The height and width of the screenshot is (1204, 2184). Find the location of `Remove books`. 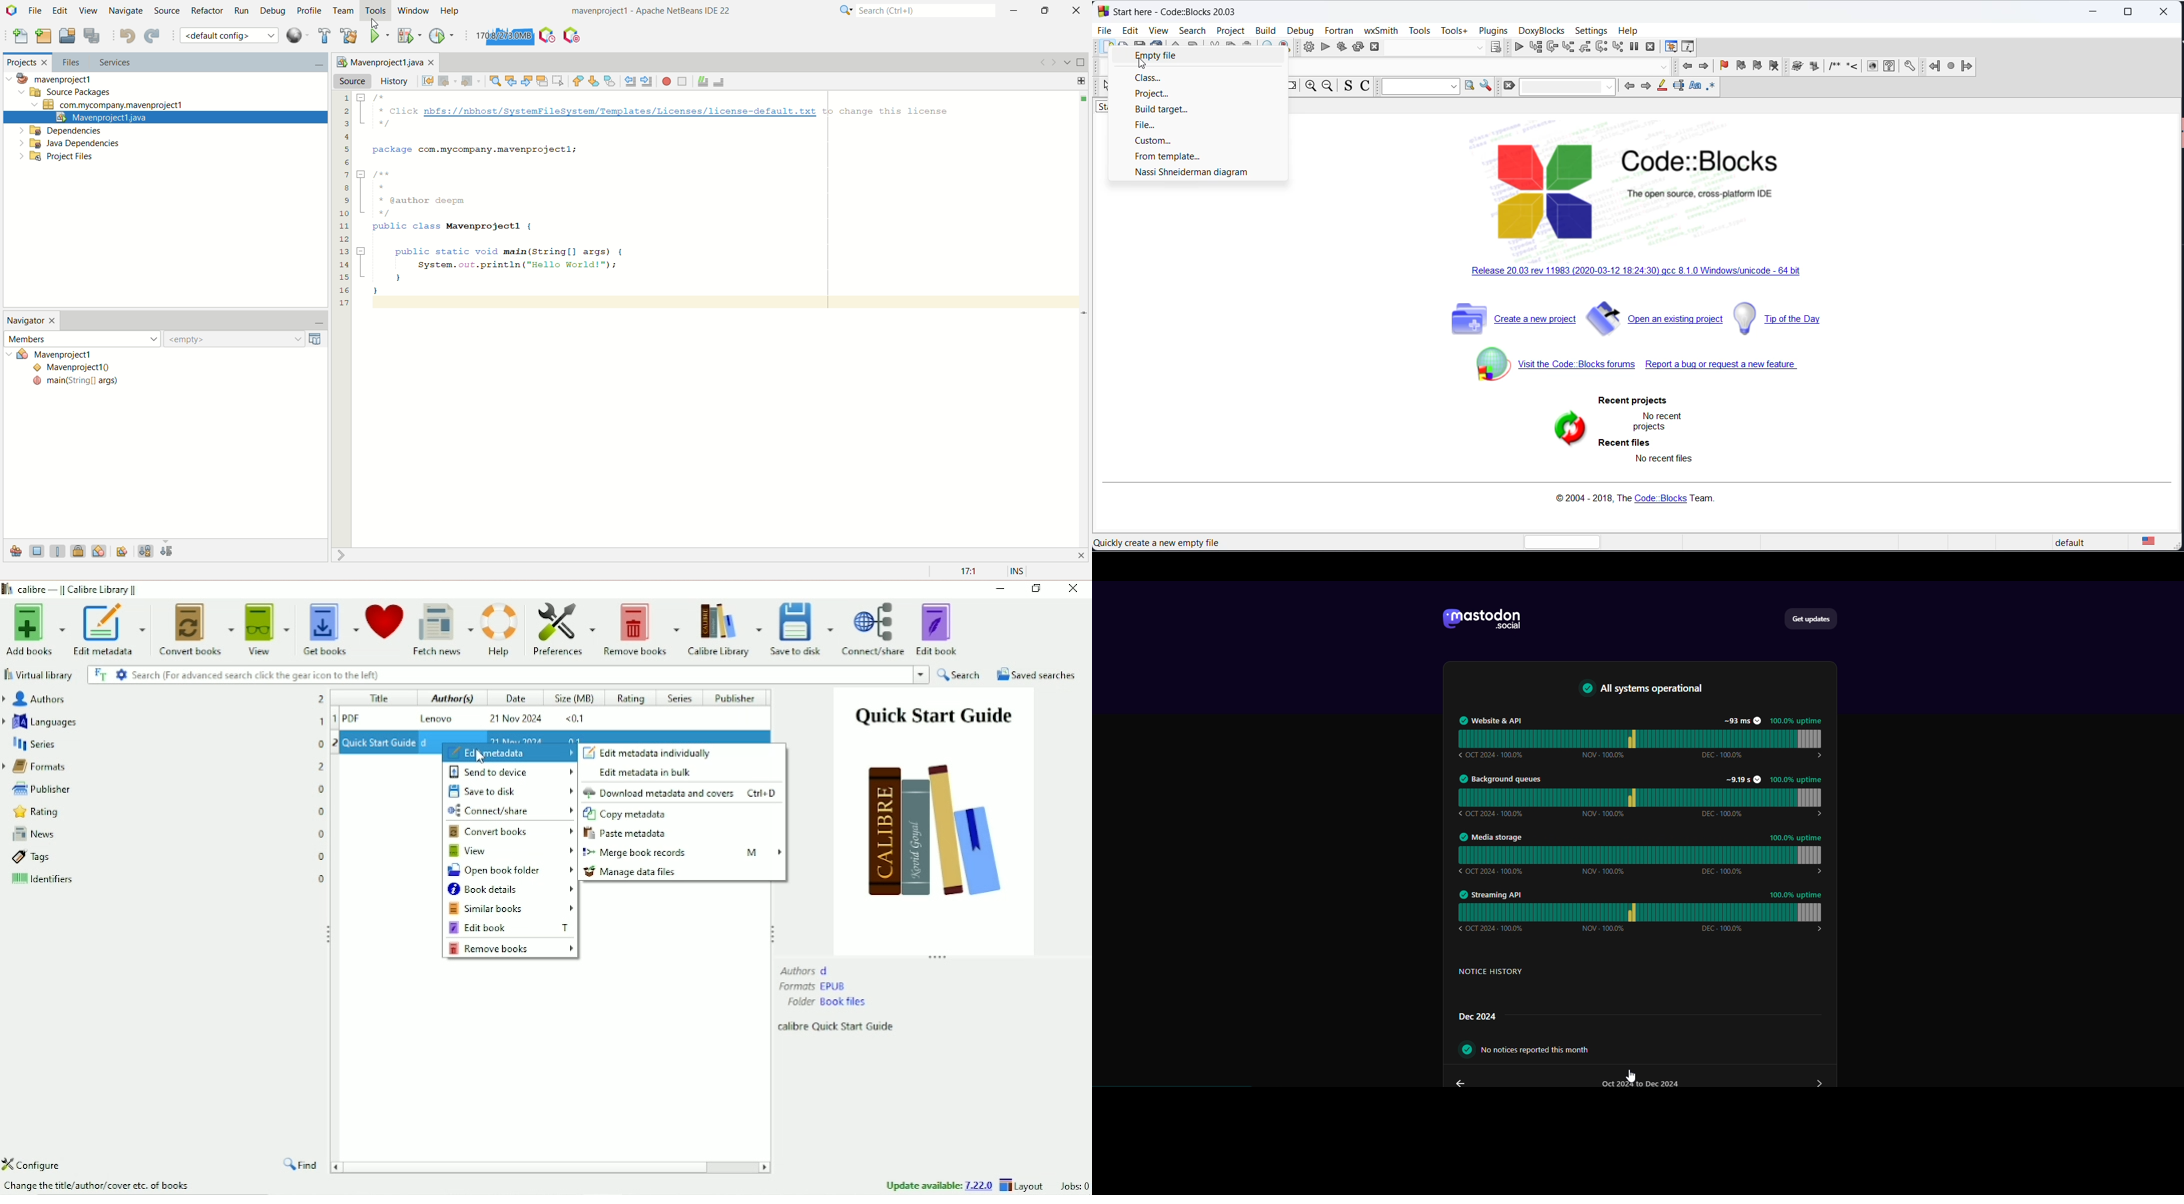

Remove books is located at coordinates (640, 628).